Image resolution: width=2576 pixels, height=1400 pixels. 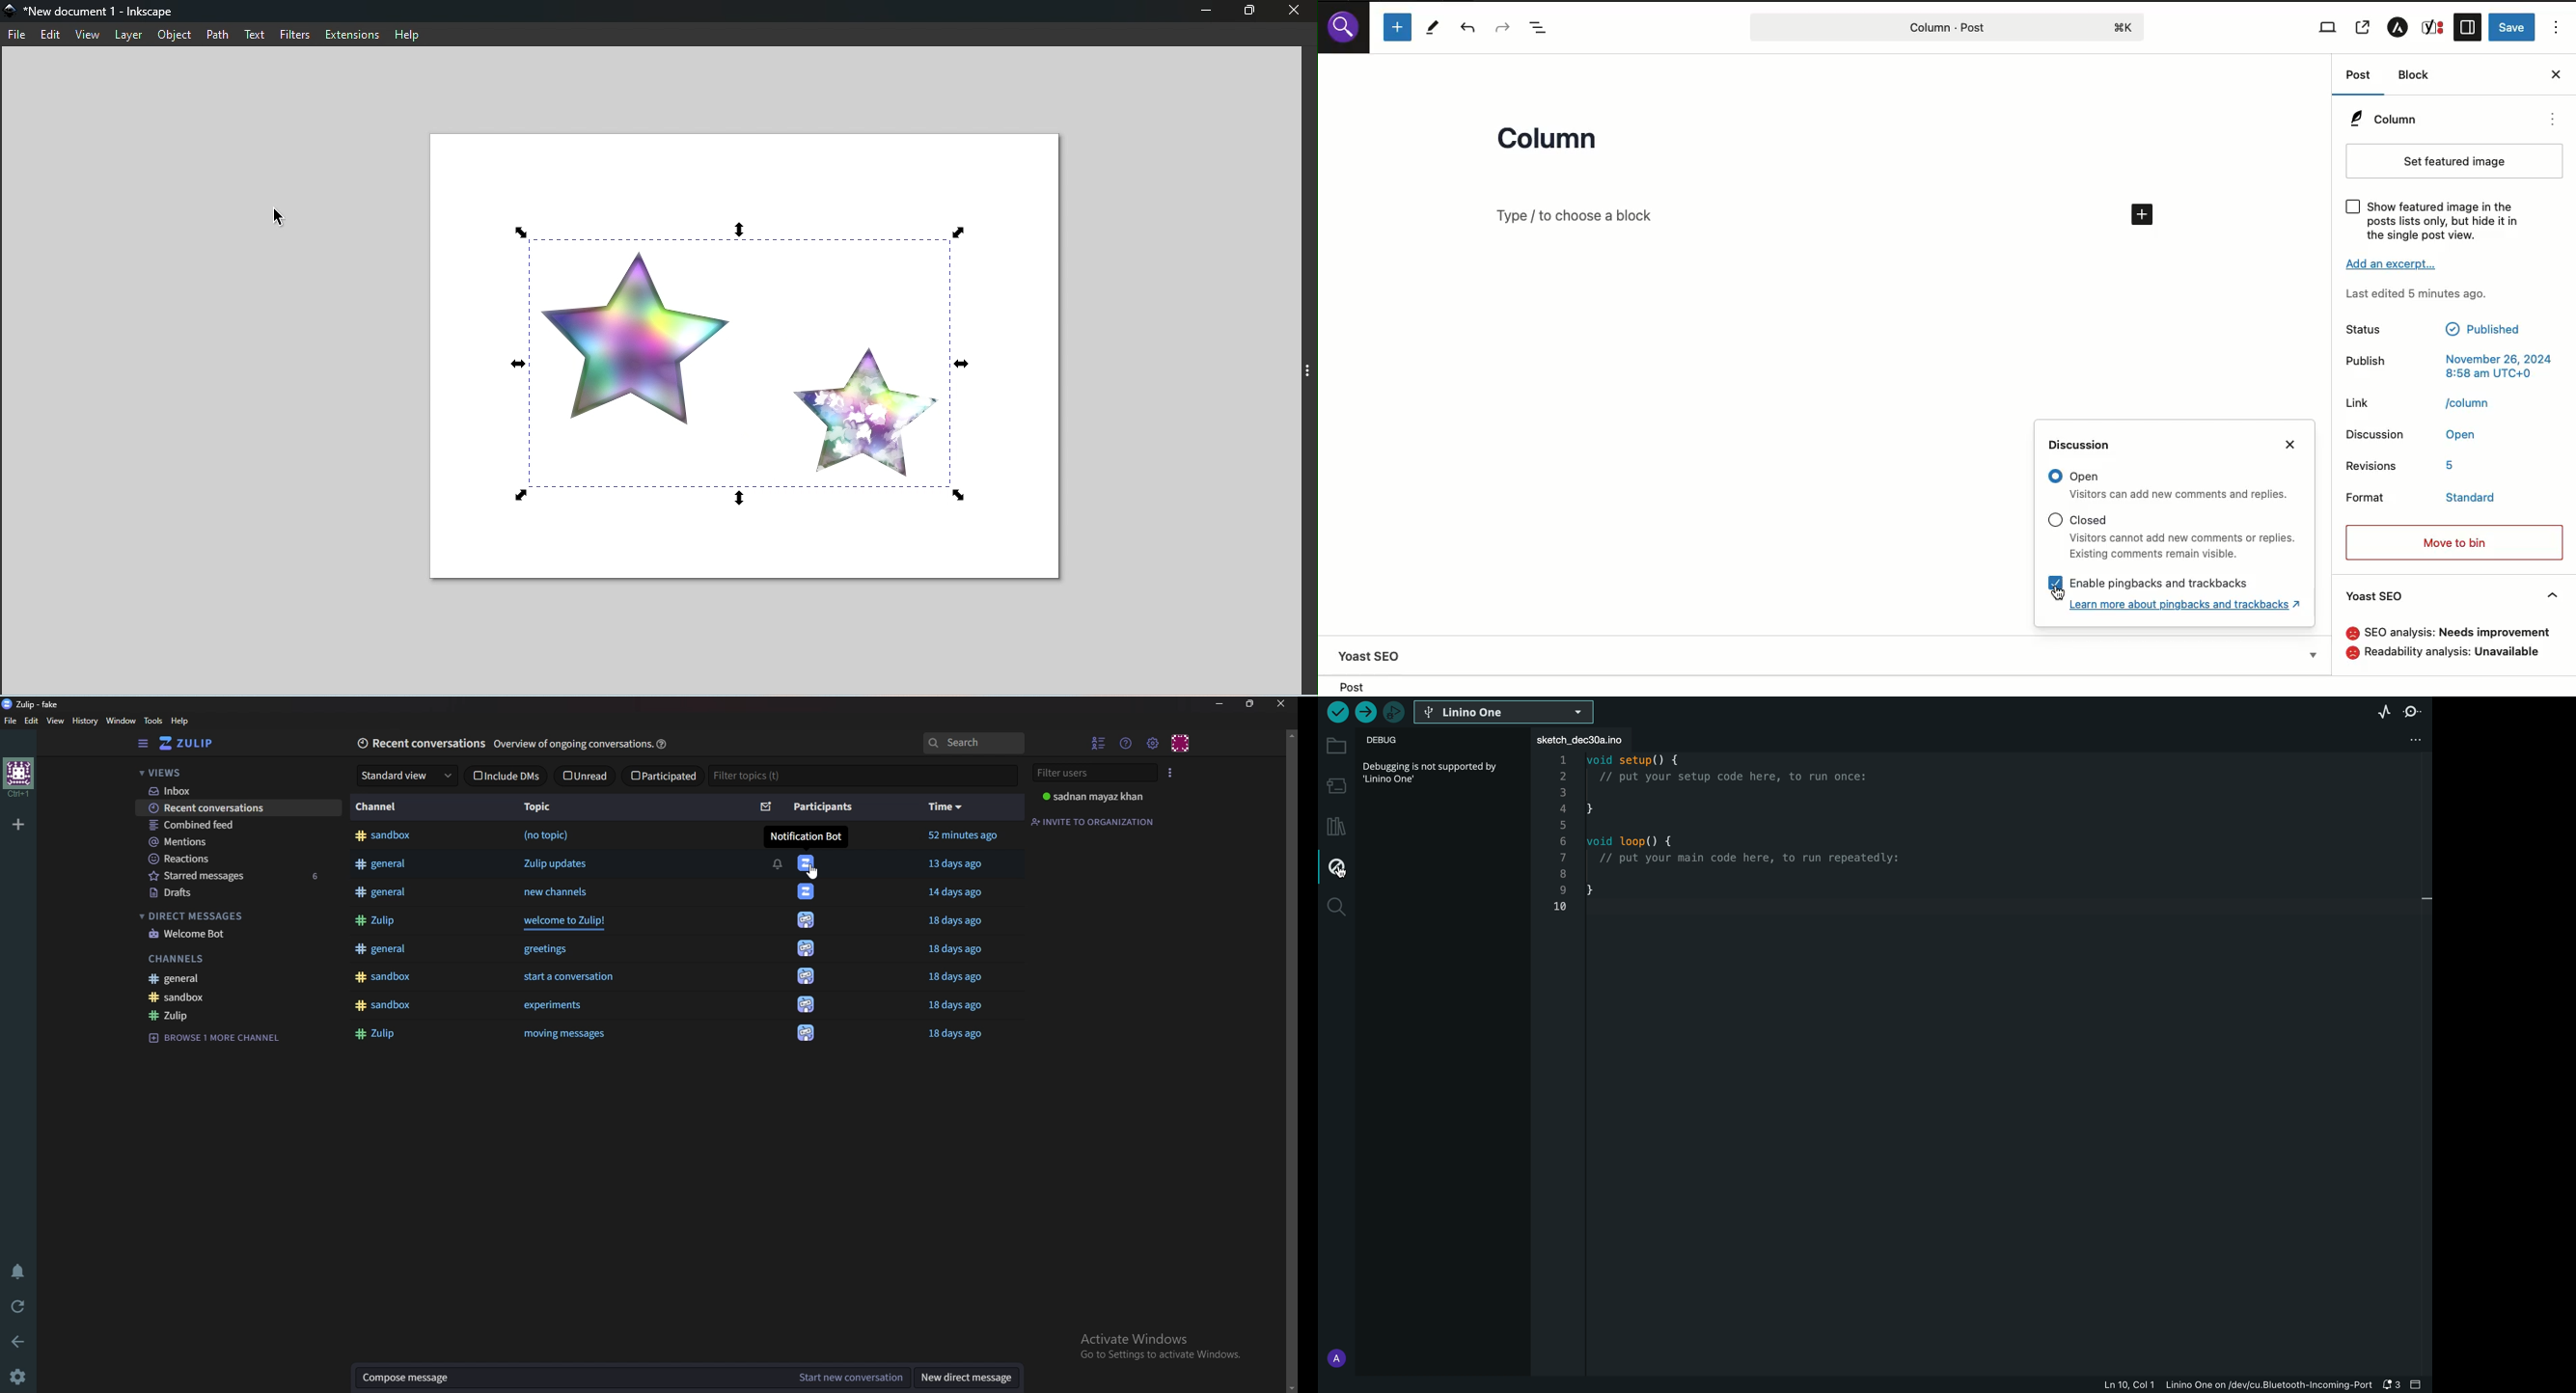 What do you see at coordinates (559, 891) in the screenshot?
I see `new channels` at bounding box center [559, 891].